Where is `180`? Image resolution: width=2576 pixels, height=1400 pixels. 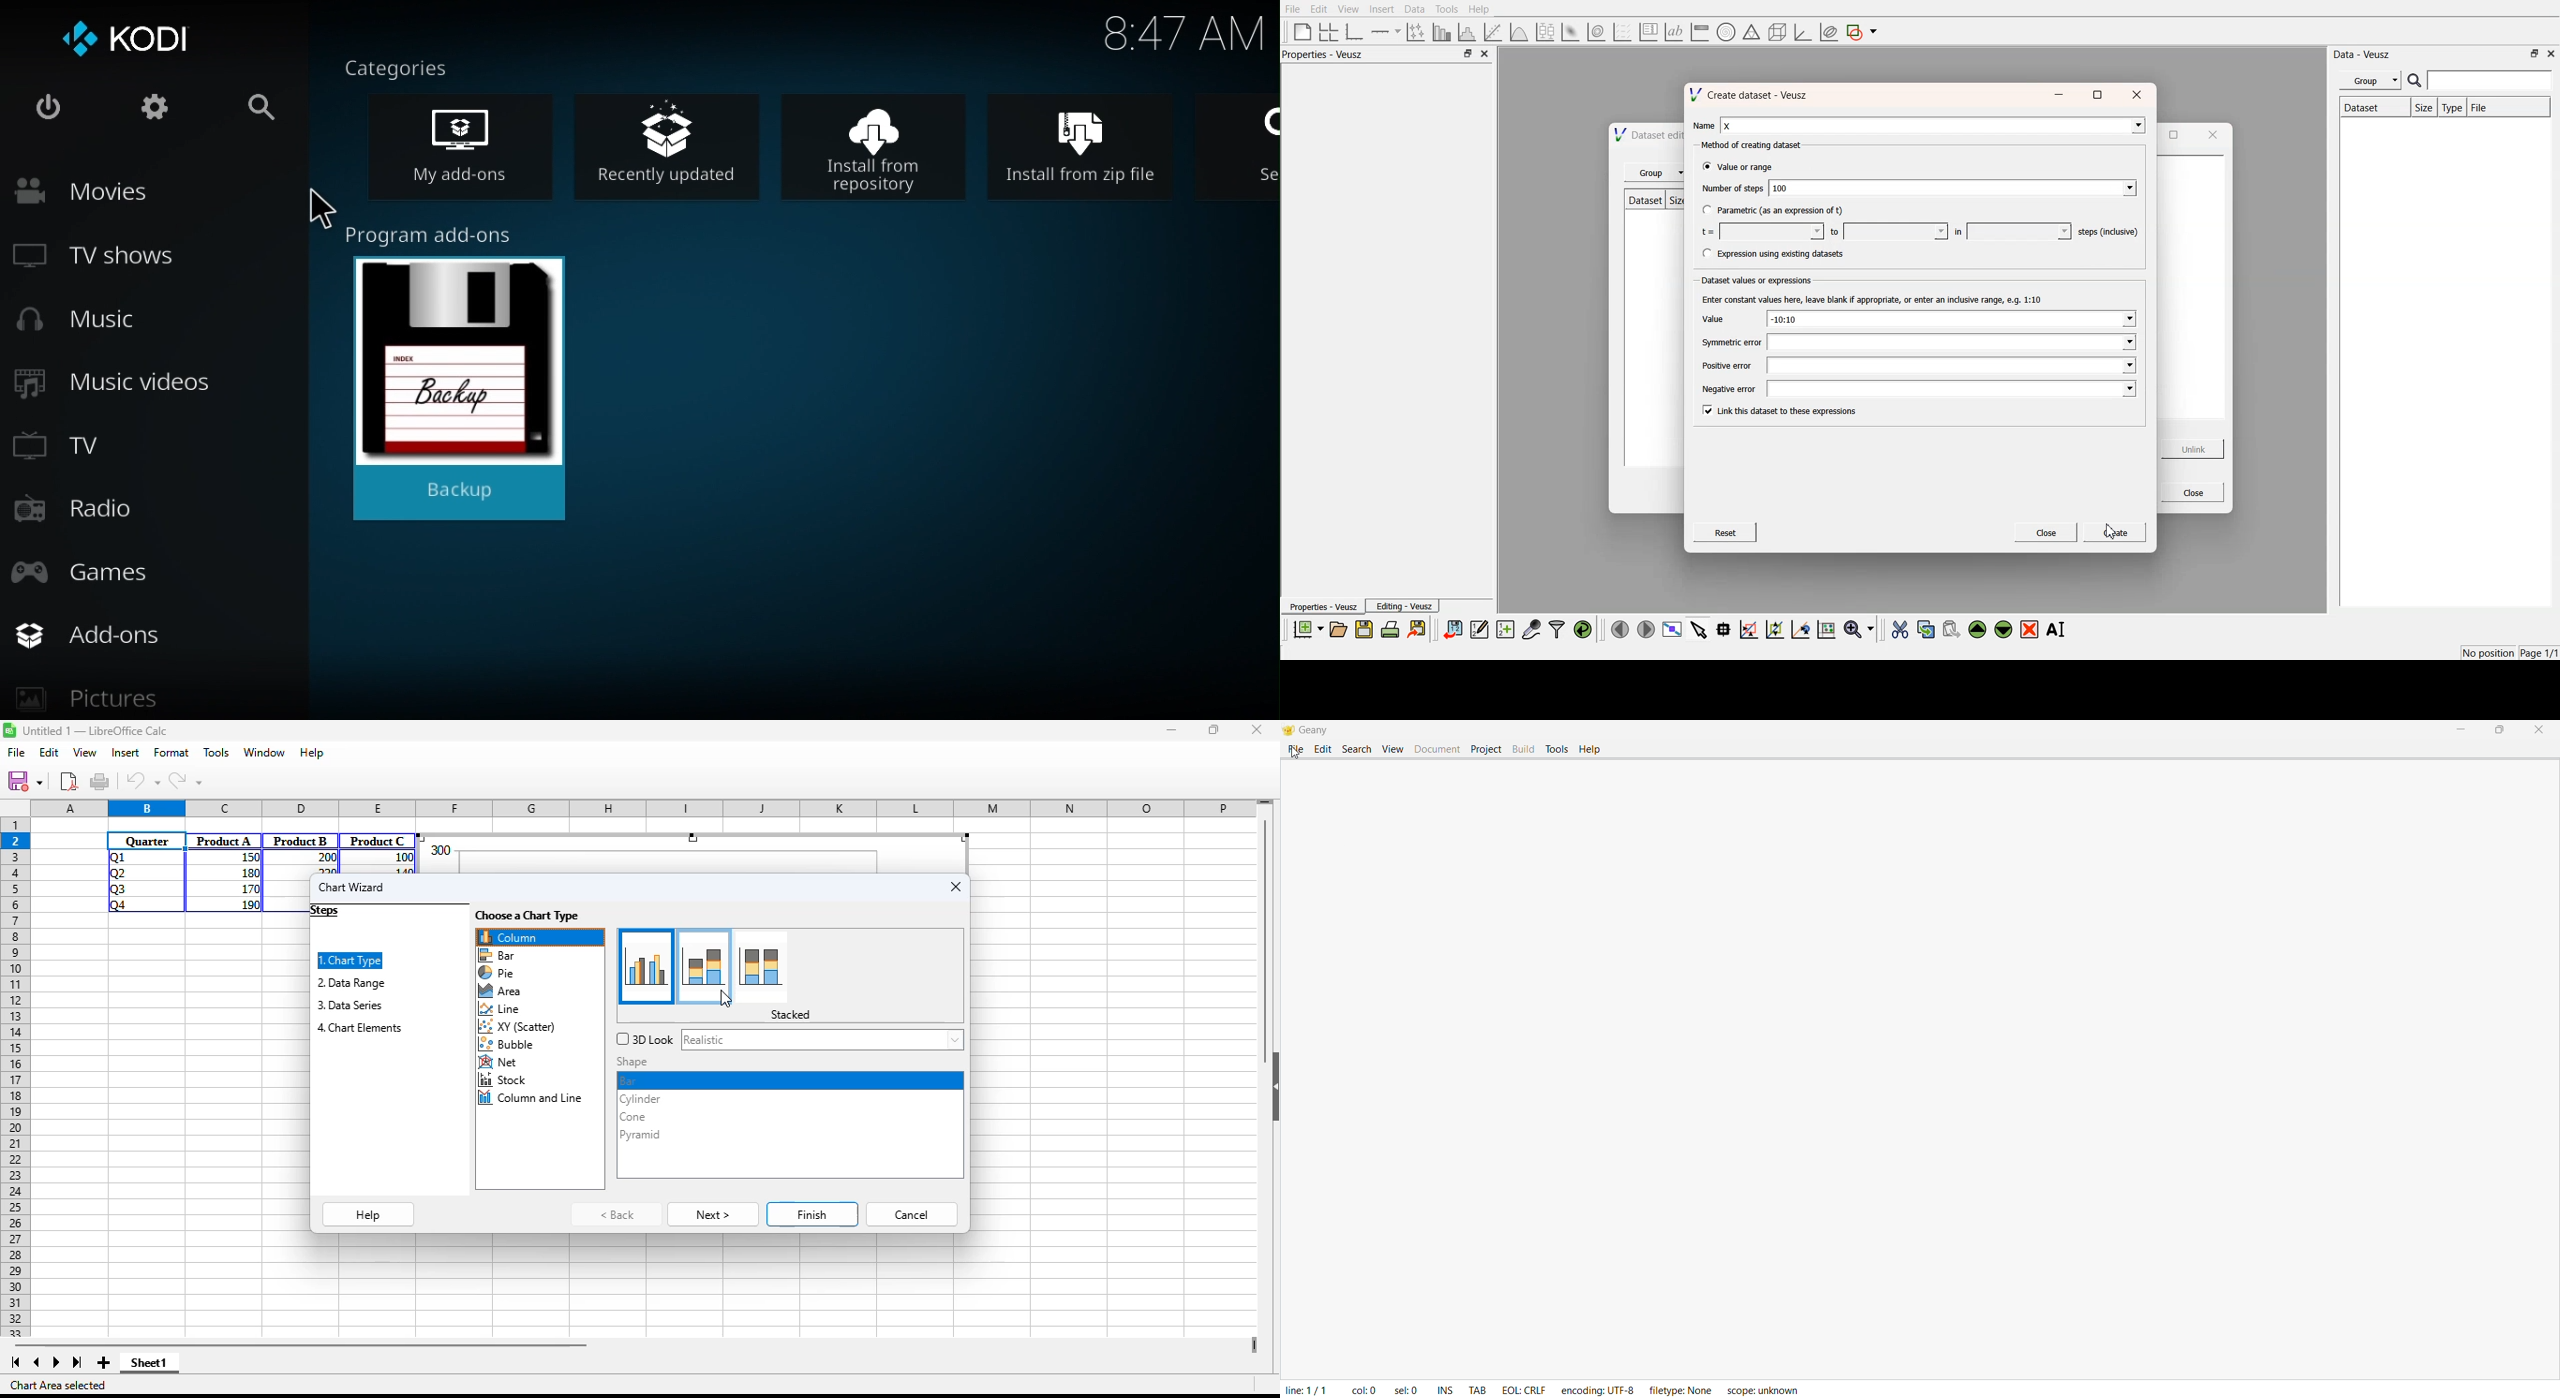 180 is located at coordinates (248, 872).